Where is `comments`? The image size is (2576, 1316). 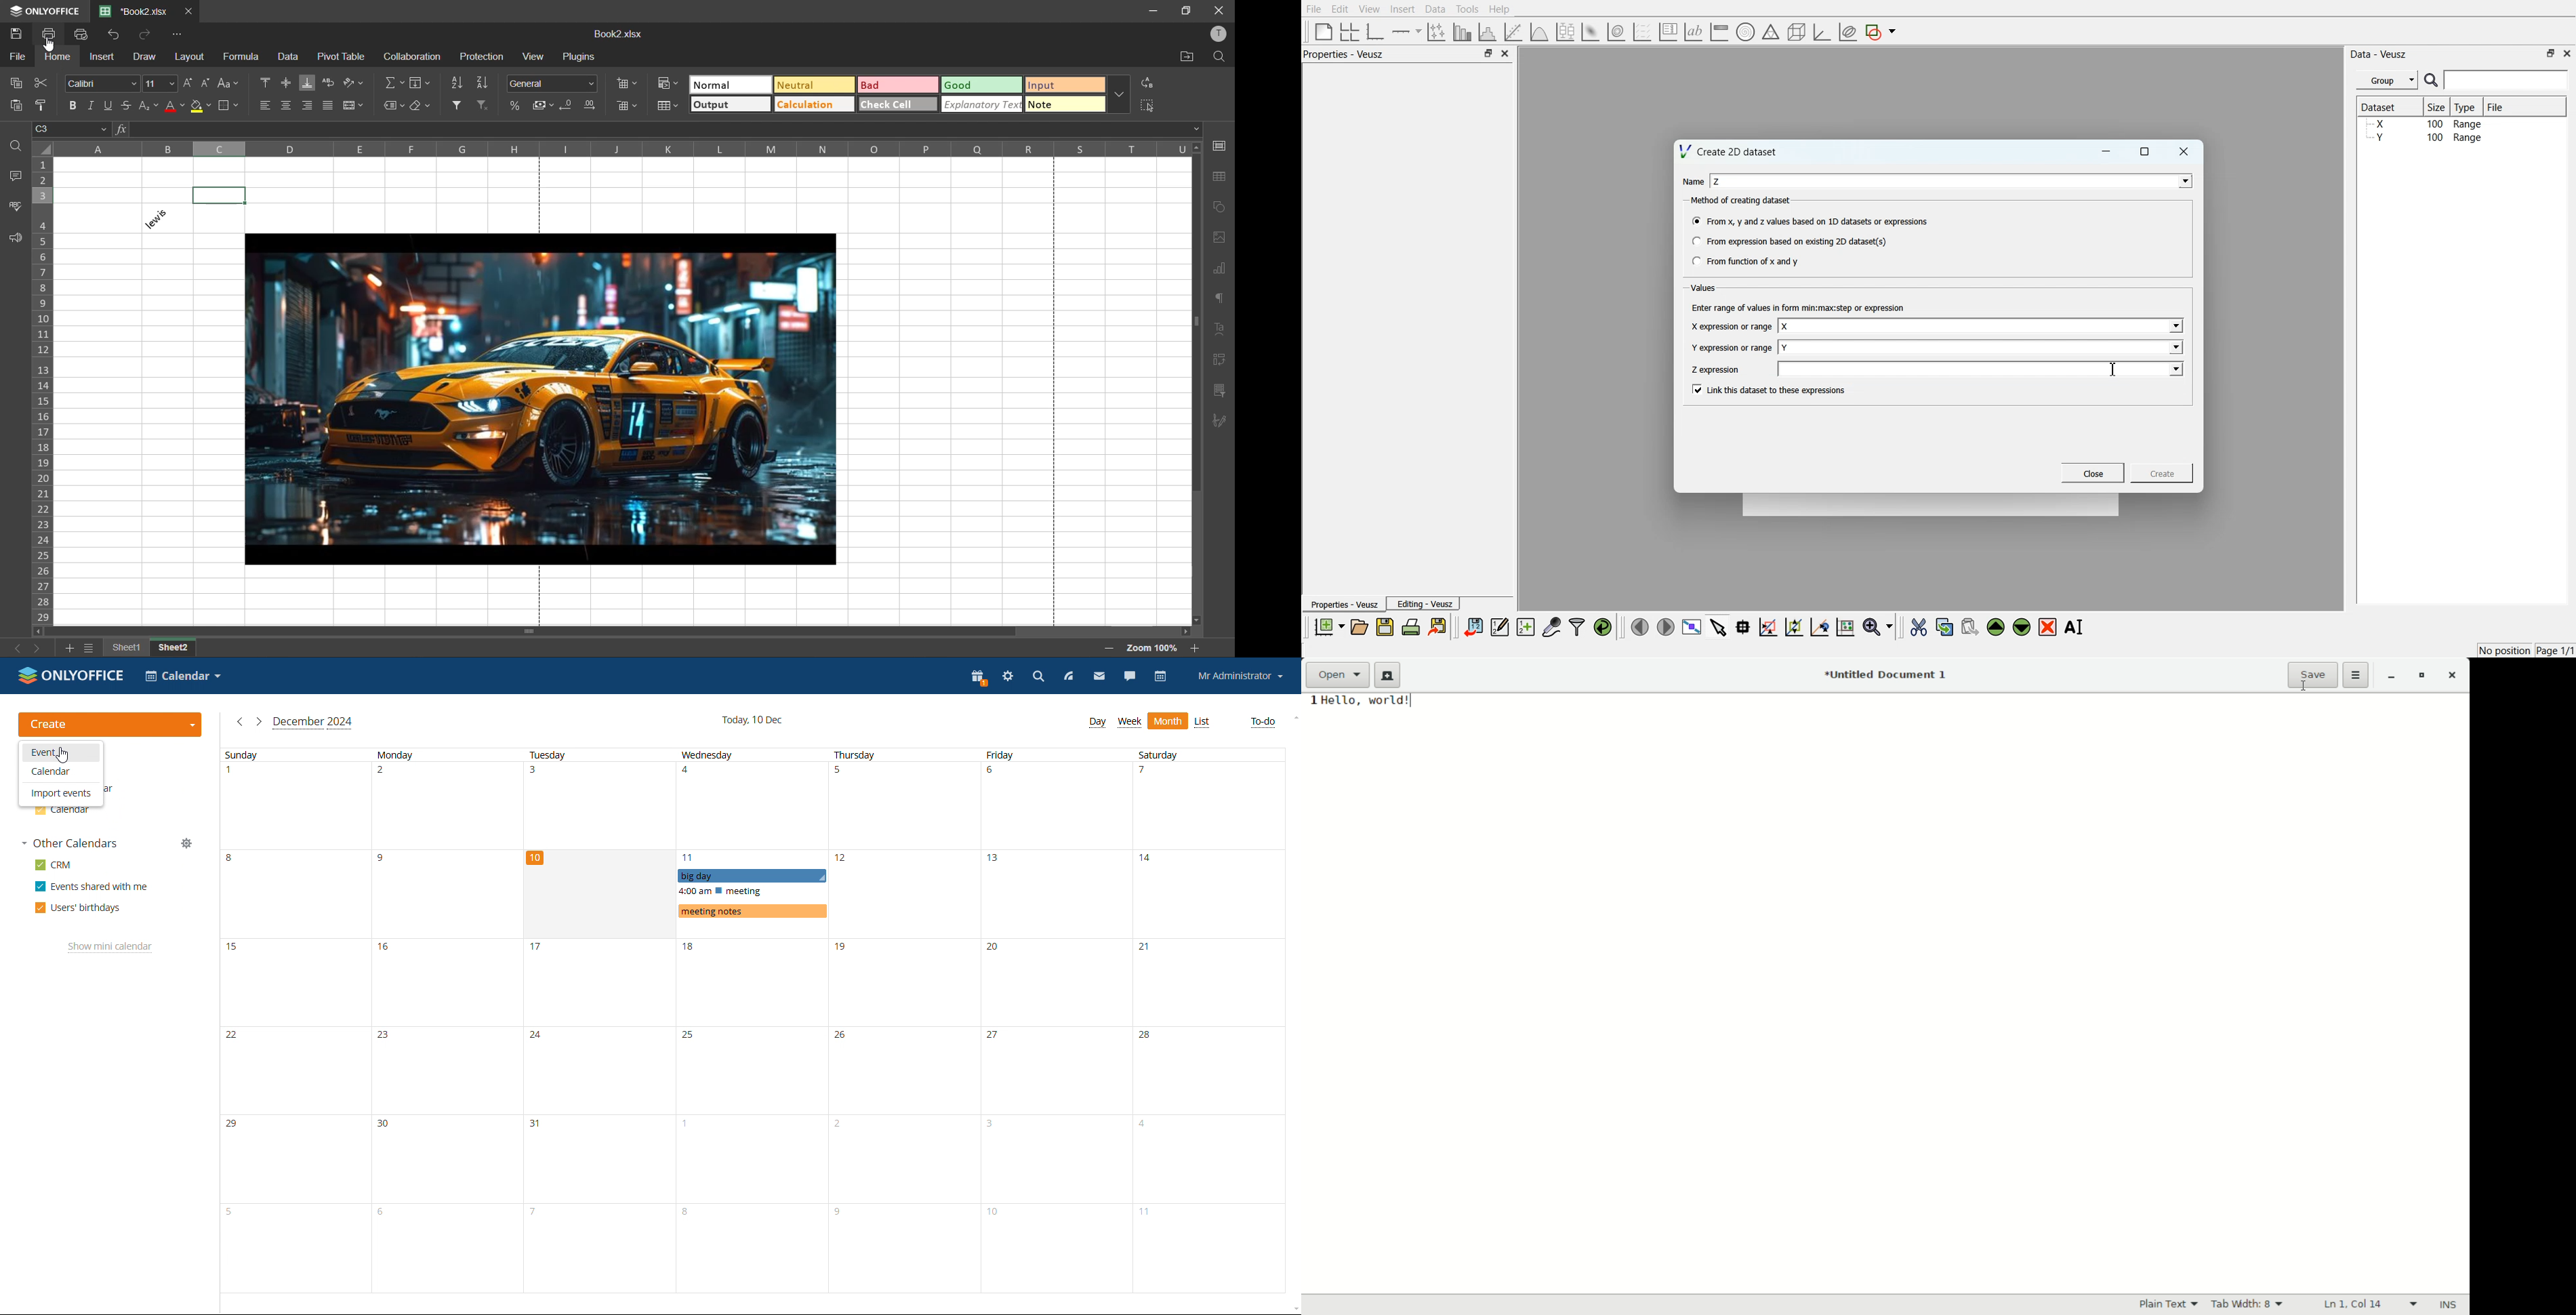 comments is located at coordinates (20, 177).